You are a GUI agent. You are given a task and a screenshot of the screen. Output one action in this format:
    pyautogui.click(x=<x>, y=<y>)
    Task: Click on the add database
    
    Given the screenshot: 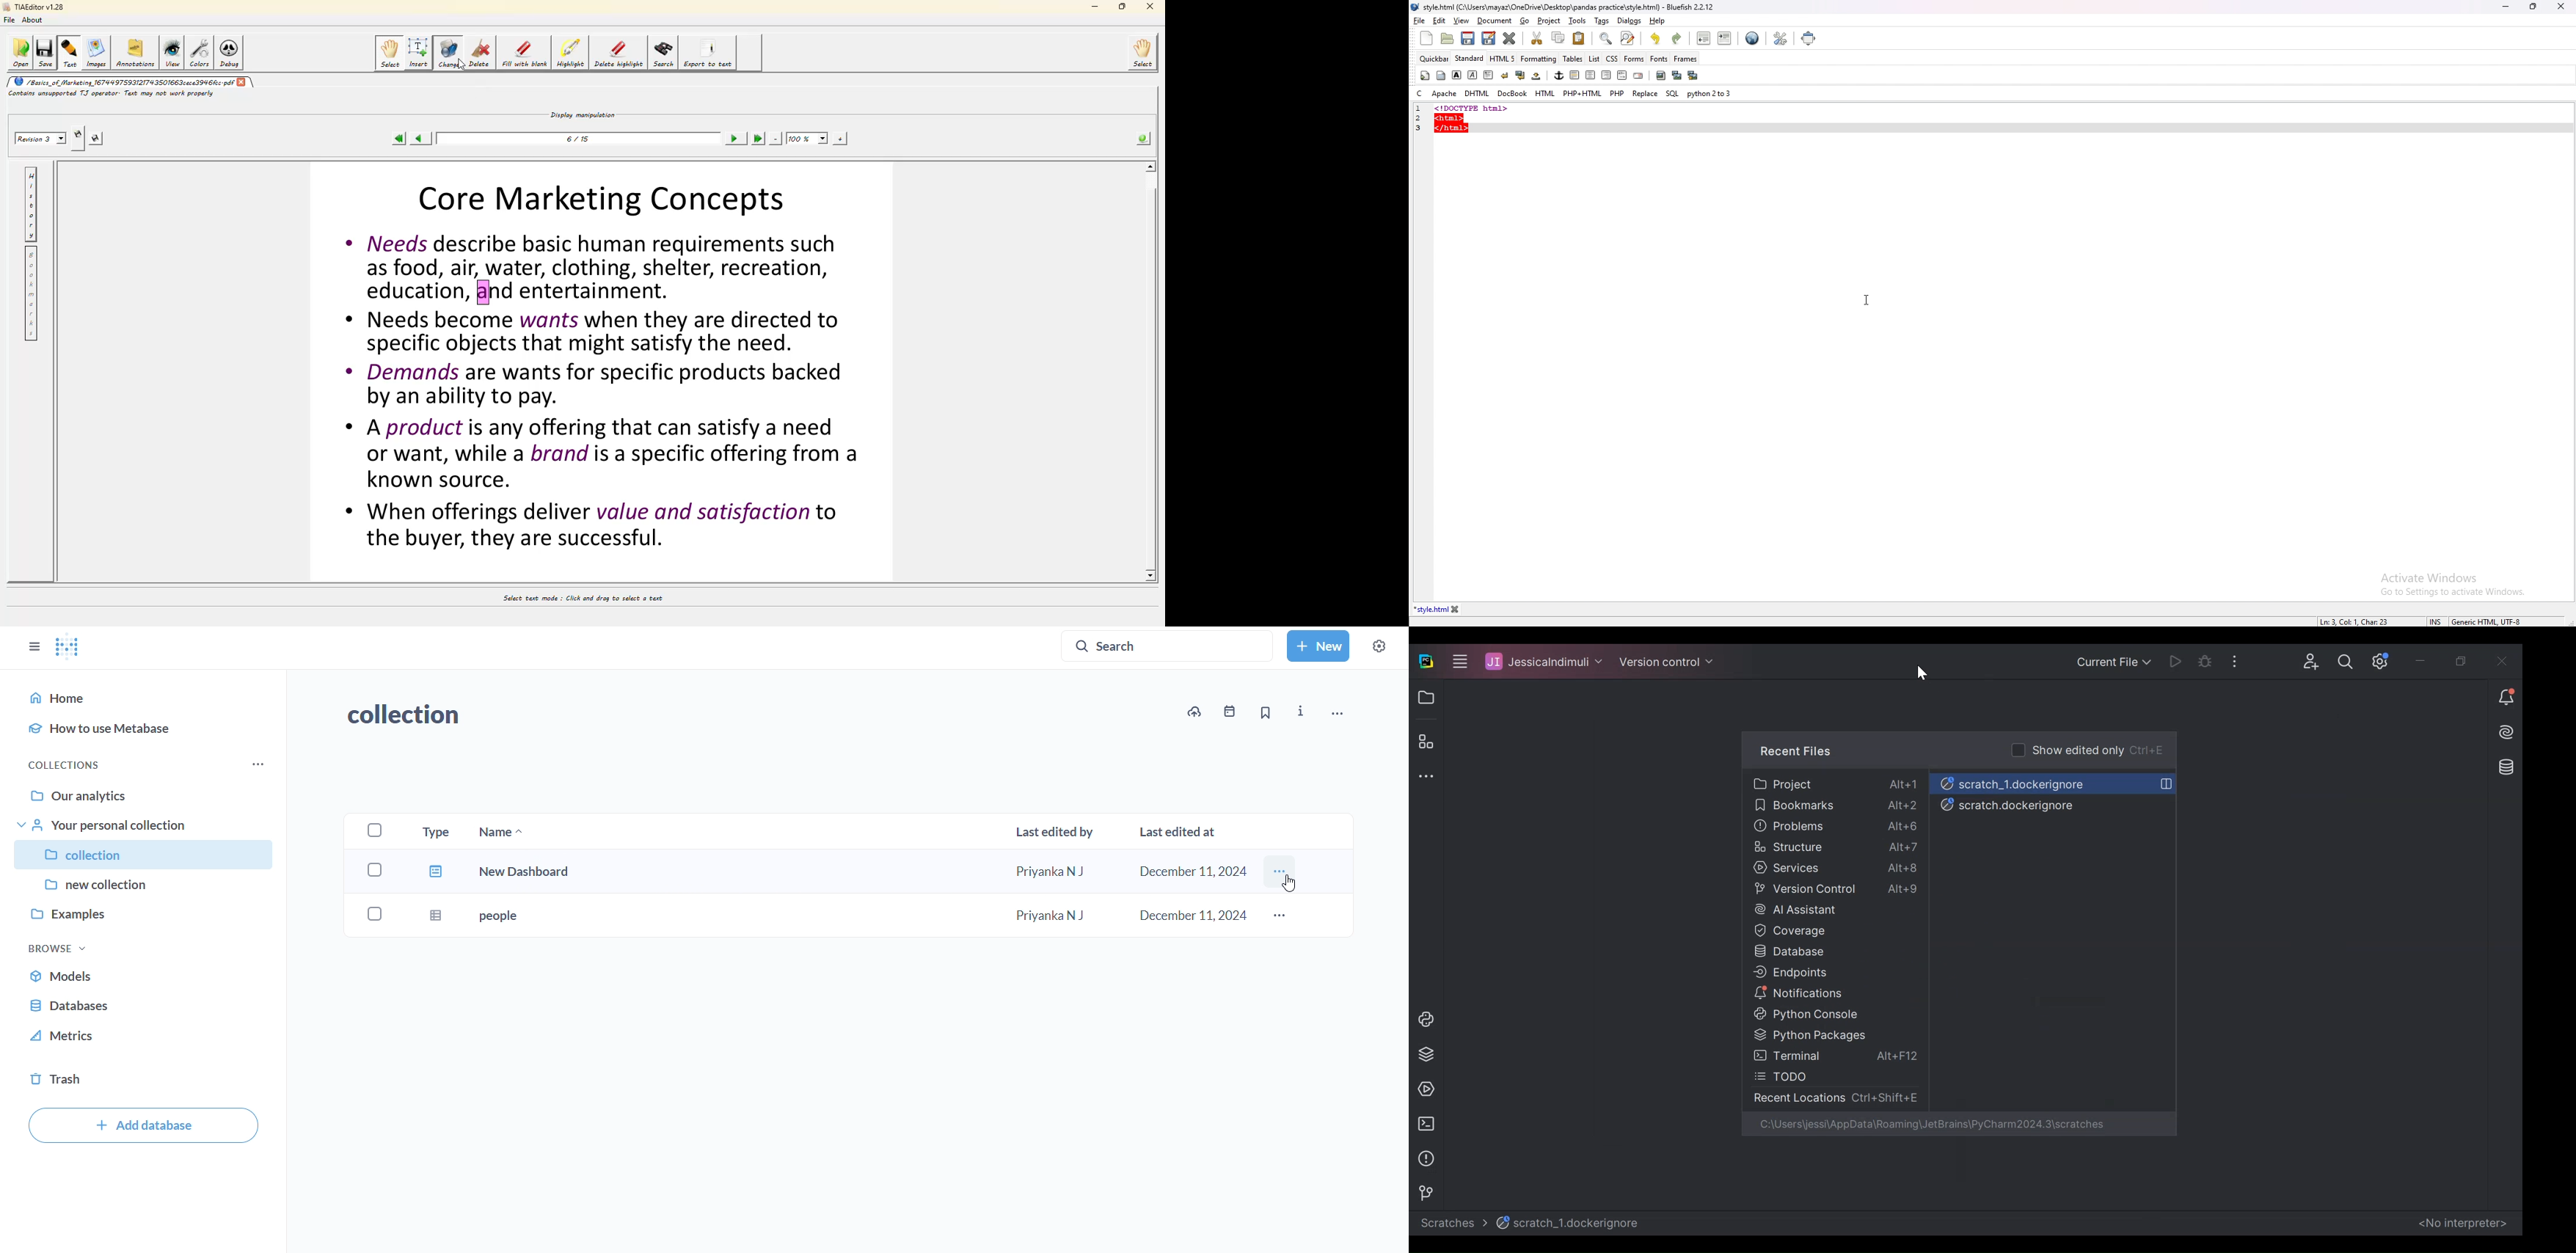 What is the action you would take?
    pyautogui.click(x=143, y=1127)
    